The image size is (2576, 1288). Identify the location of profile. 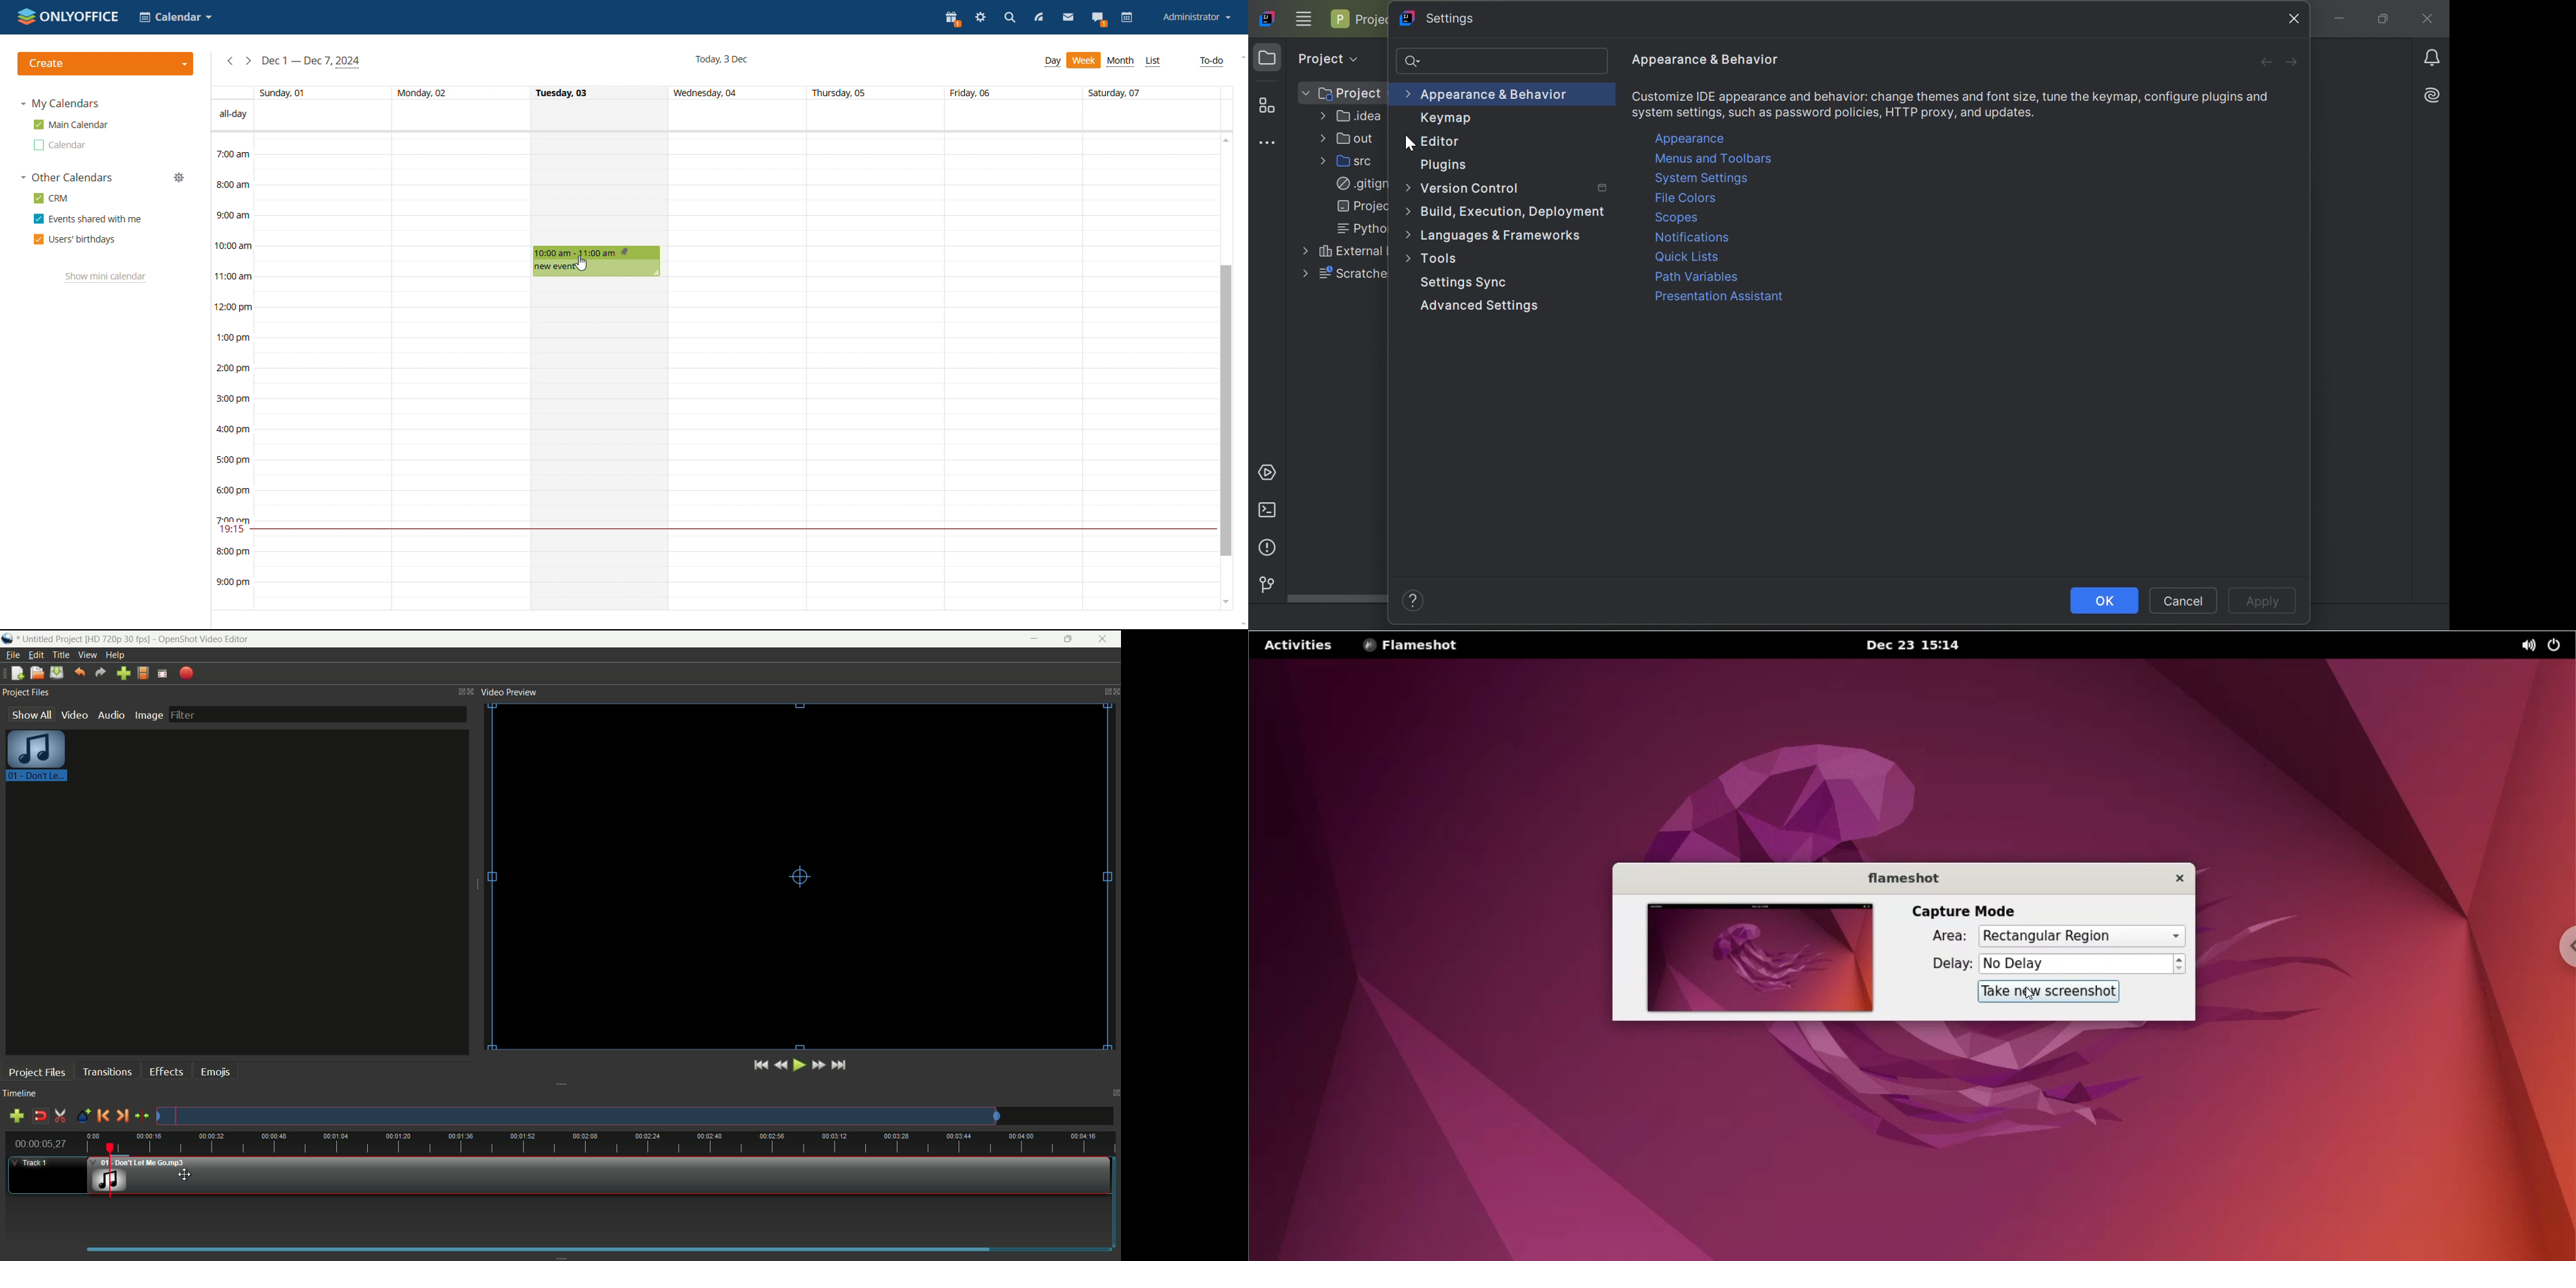
(144, 674).